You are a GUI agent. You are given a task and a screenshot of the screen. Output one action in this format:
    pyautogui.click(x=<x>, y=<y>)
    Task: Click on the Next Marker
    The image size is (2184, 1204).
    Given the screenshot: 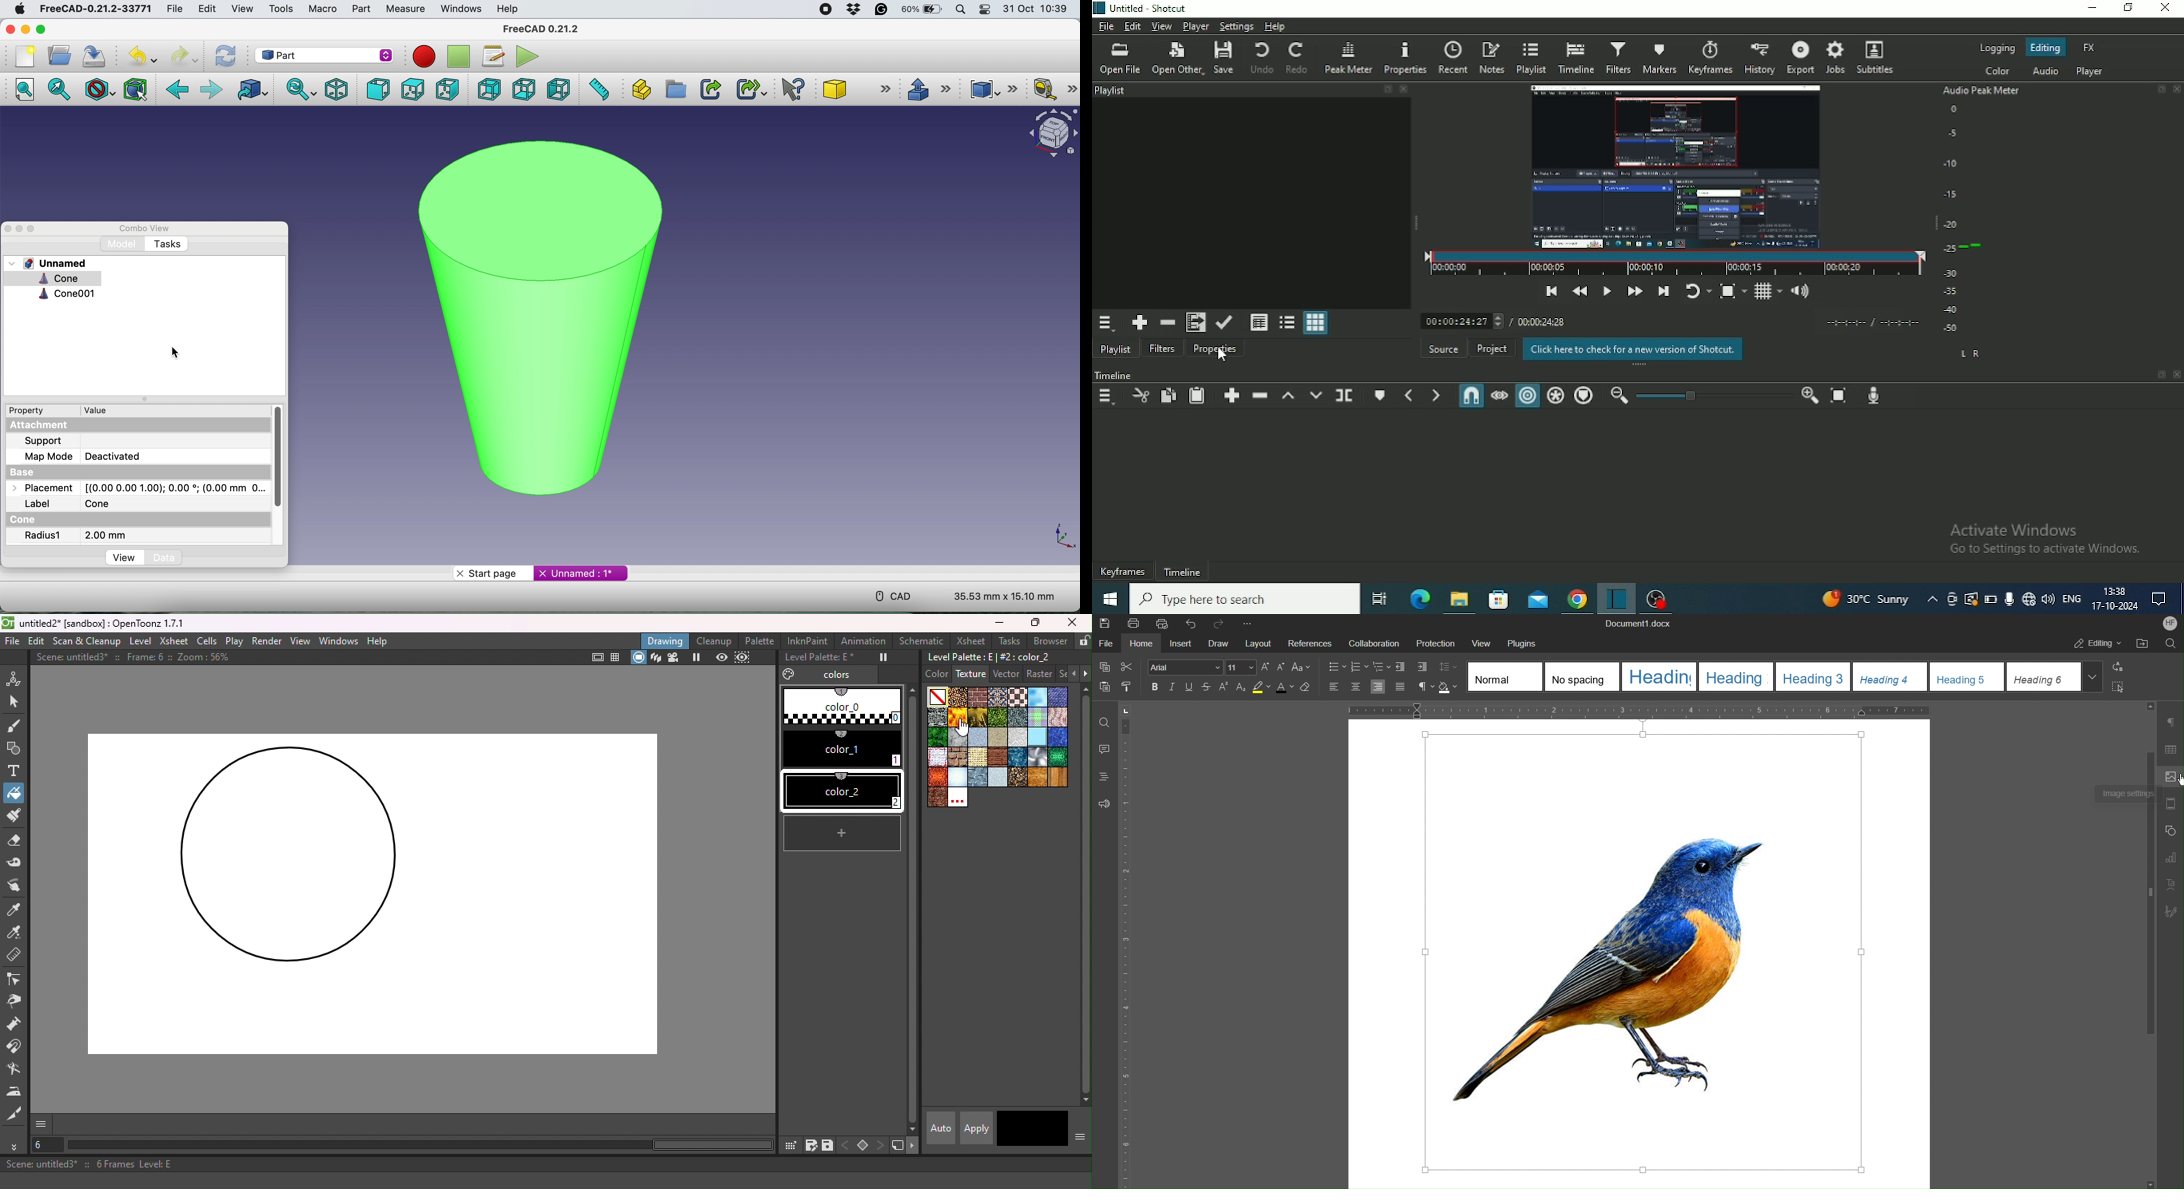 What is the action you would take?
    pyautogui.click(x=1436, y=395)
    